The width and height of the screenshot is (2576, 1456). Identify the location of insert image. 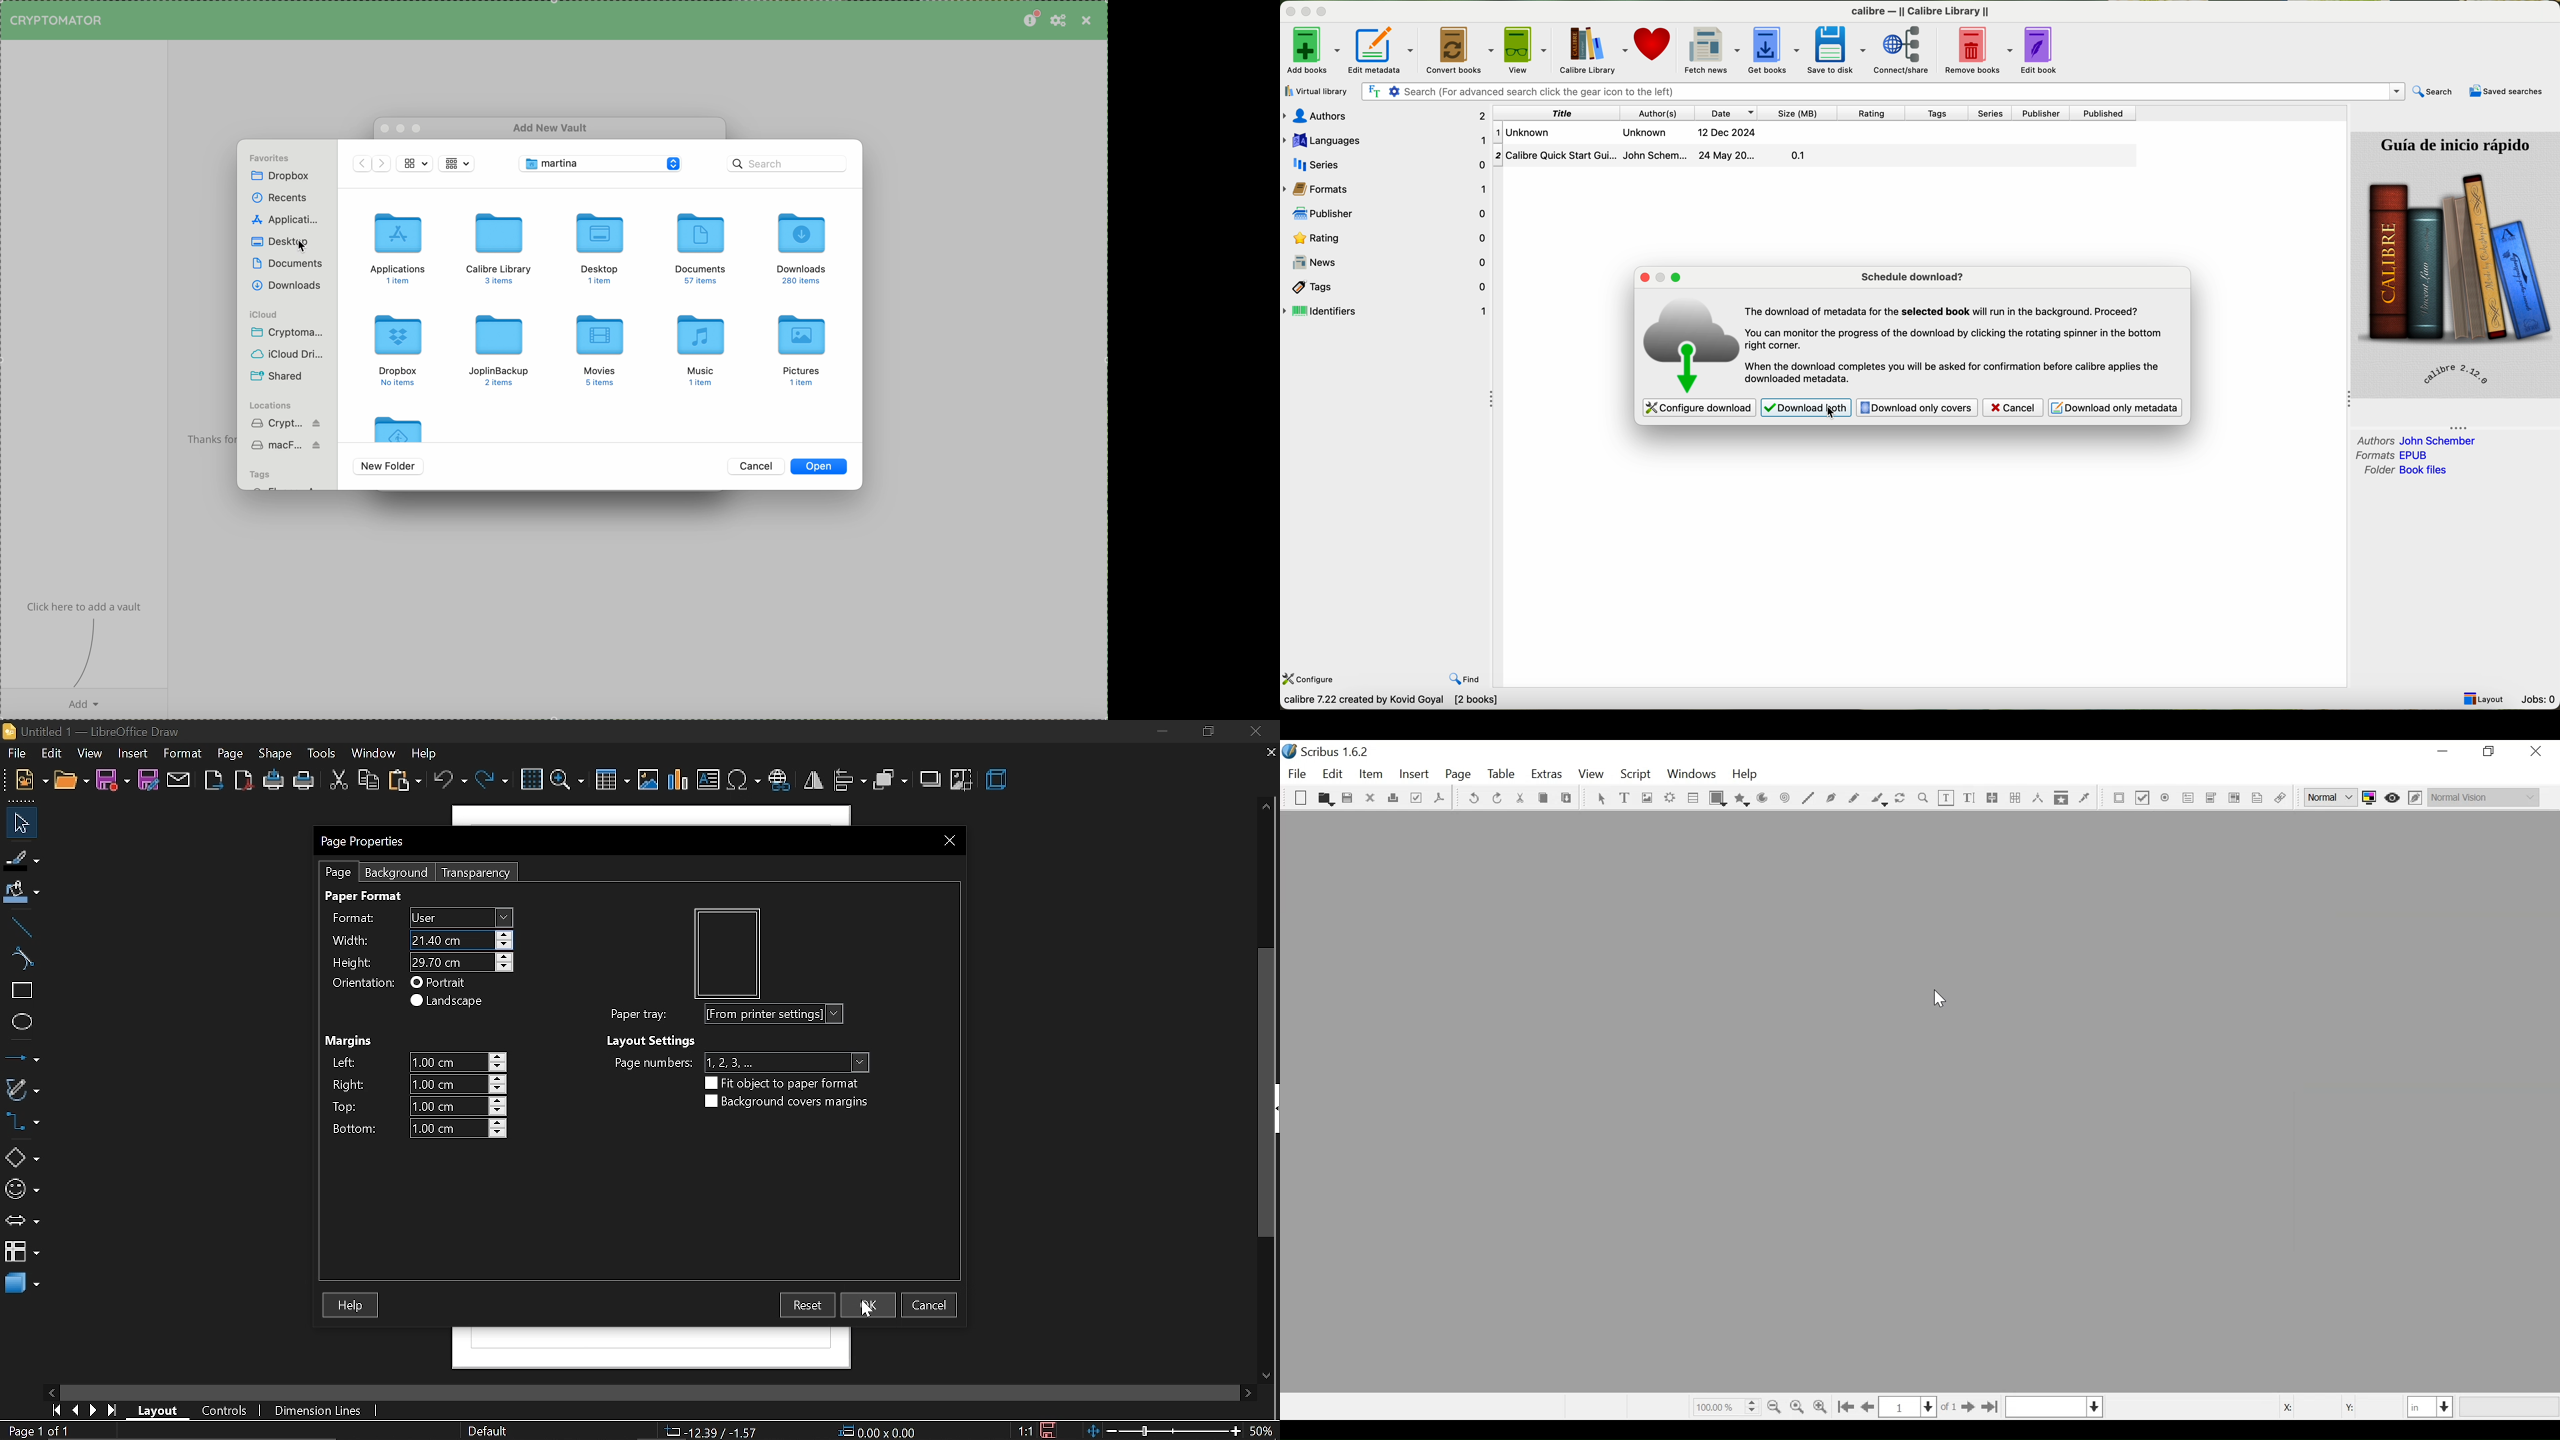
(647, 780).